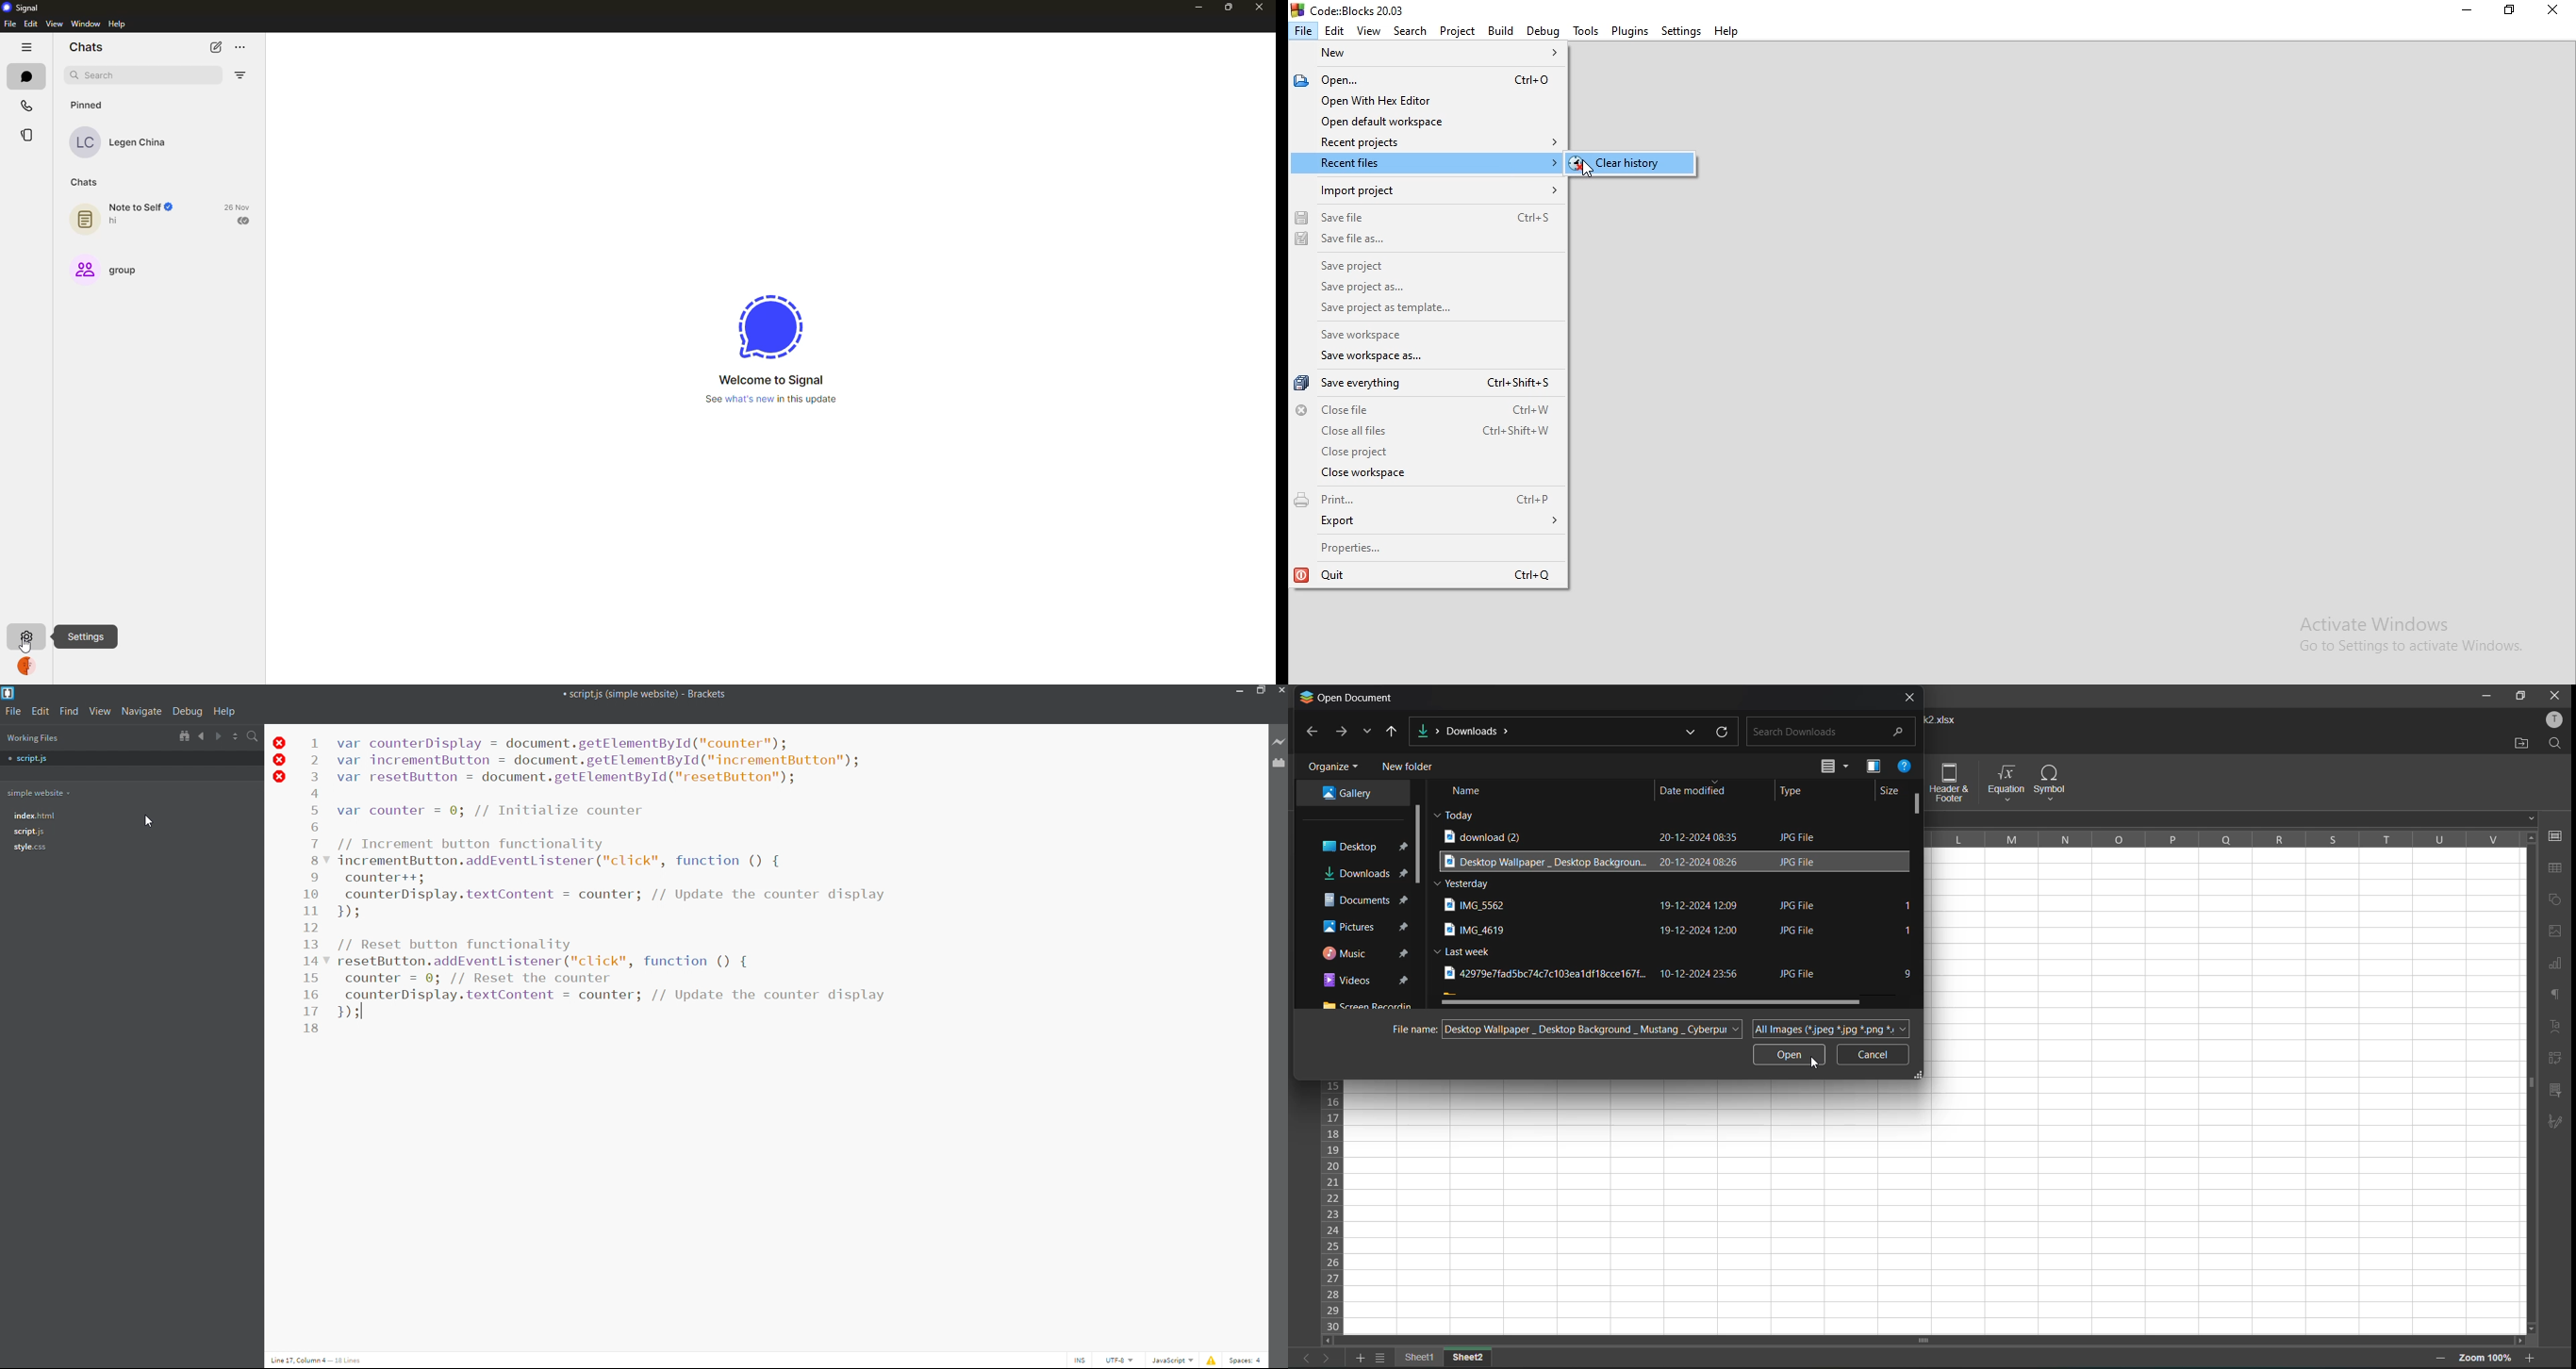 Image resolution: width=2576 pixels, height=1372 pixels. What do you see at coordinates (1227, 9) in the screenshot?
I see `maximize` at bounding box center [1227, 9].